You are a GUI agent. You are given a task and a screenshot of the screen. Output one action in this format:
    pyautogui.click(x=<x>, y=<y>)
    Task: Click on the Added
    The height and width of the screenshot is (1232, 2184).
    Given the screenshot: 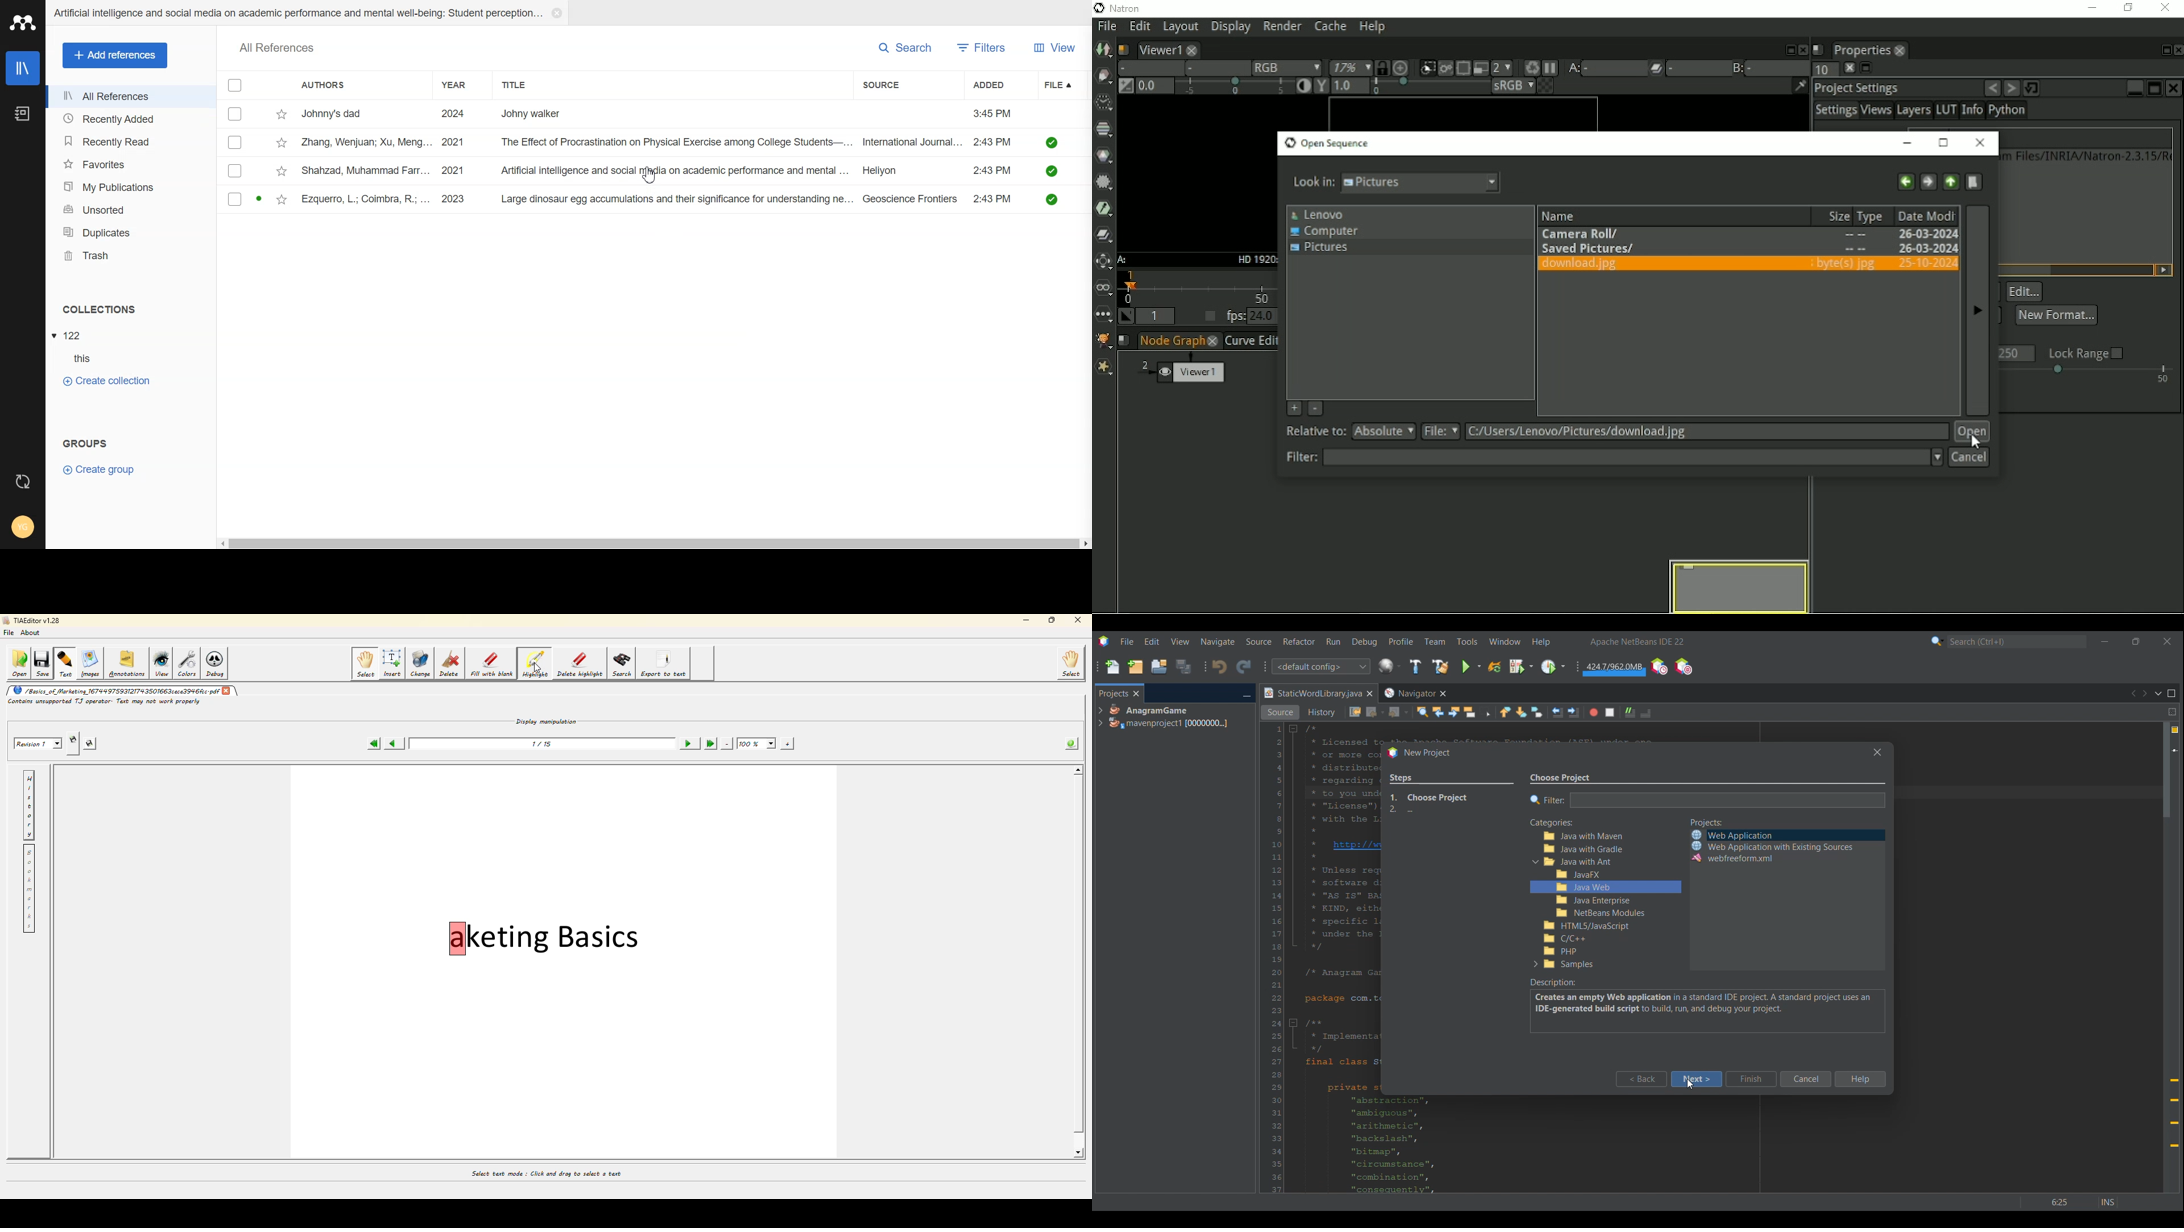 What is the action you would take?
    pyautogui.click(x=1000, y=84)
    